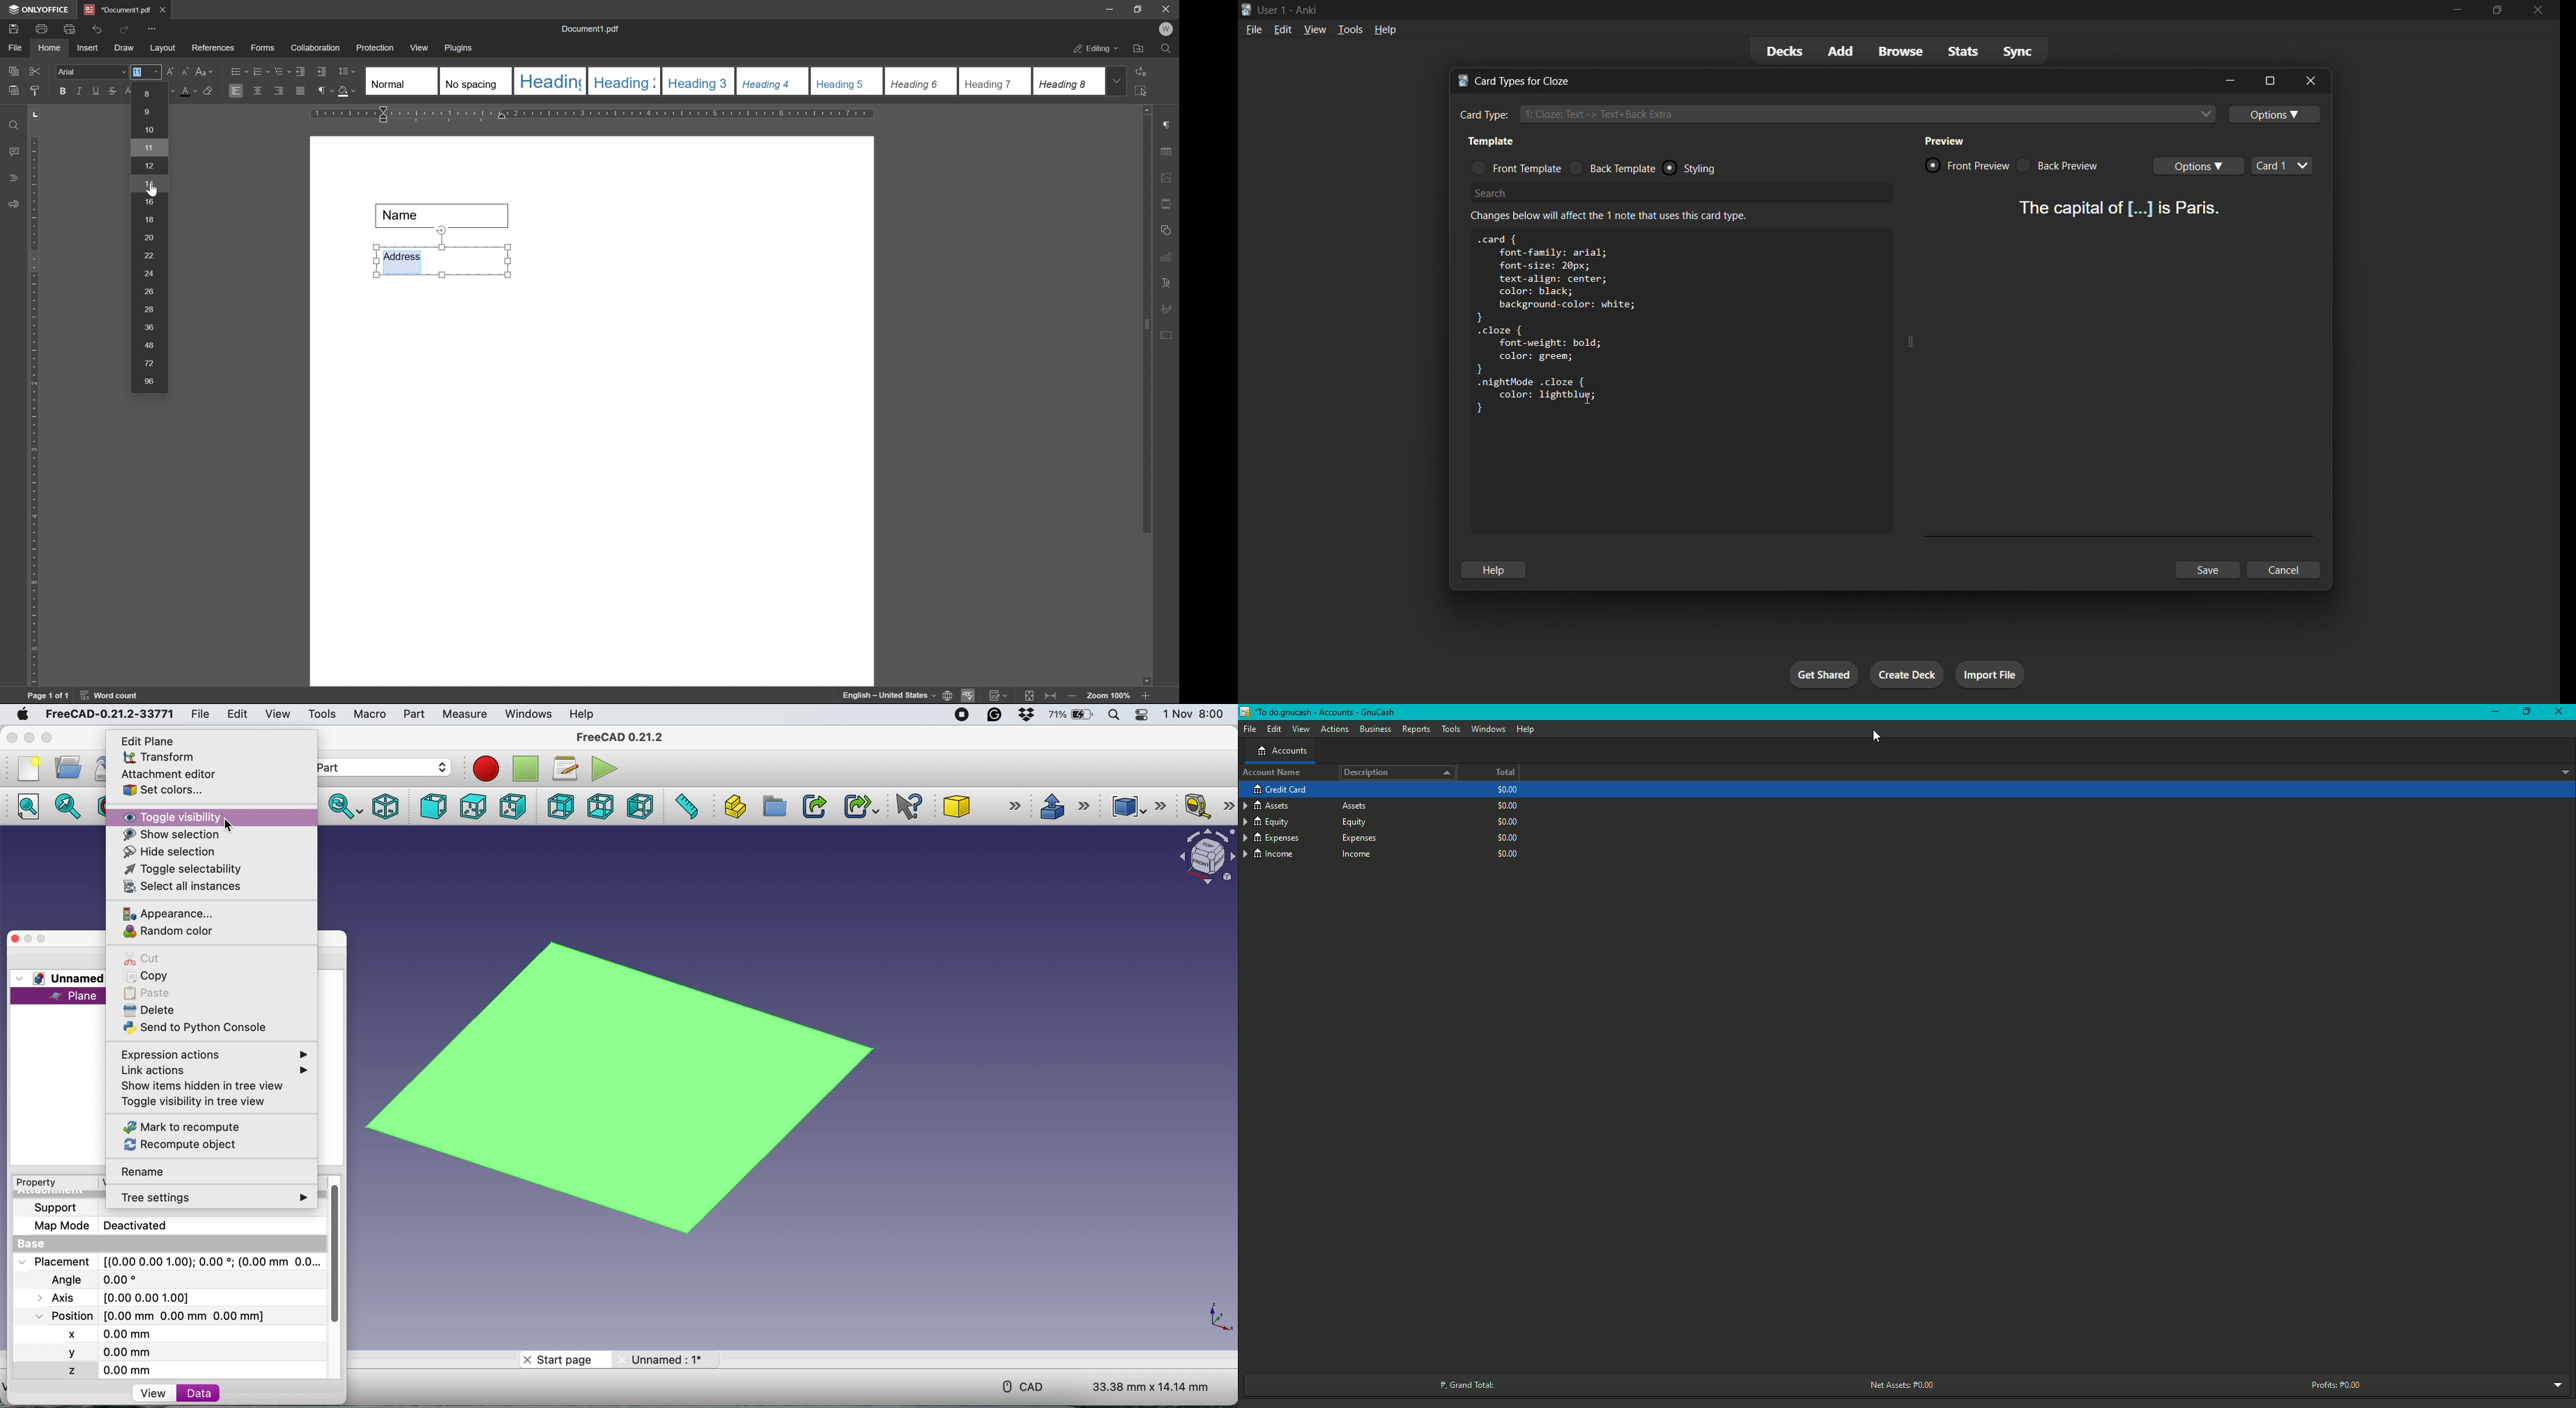 Image resolution: width=2576 pixels, height=1428 pixels. Describe the element at coordinates (196, 1029) in the screenshot. I see `send to python console` at that location.